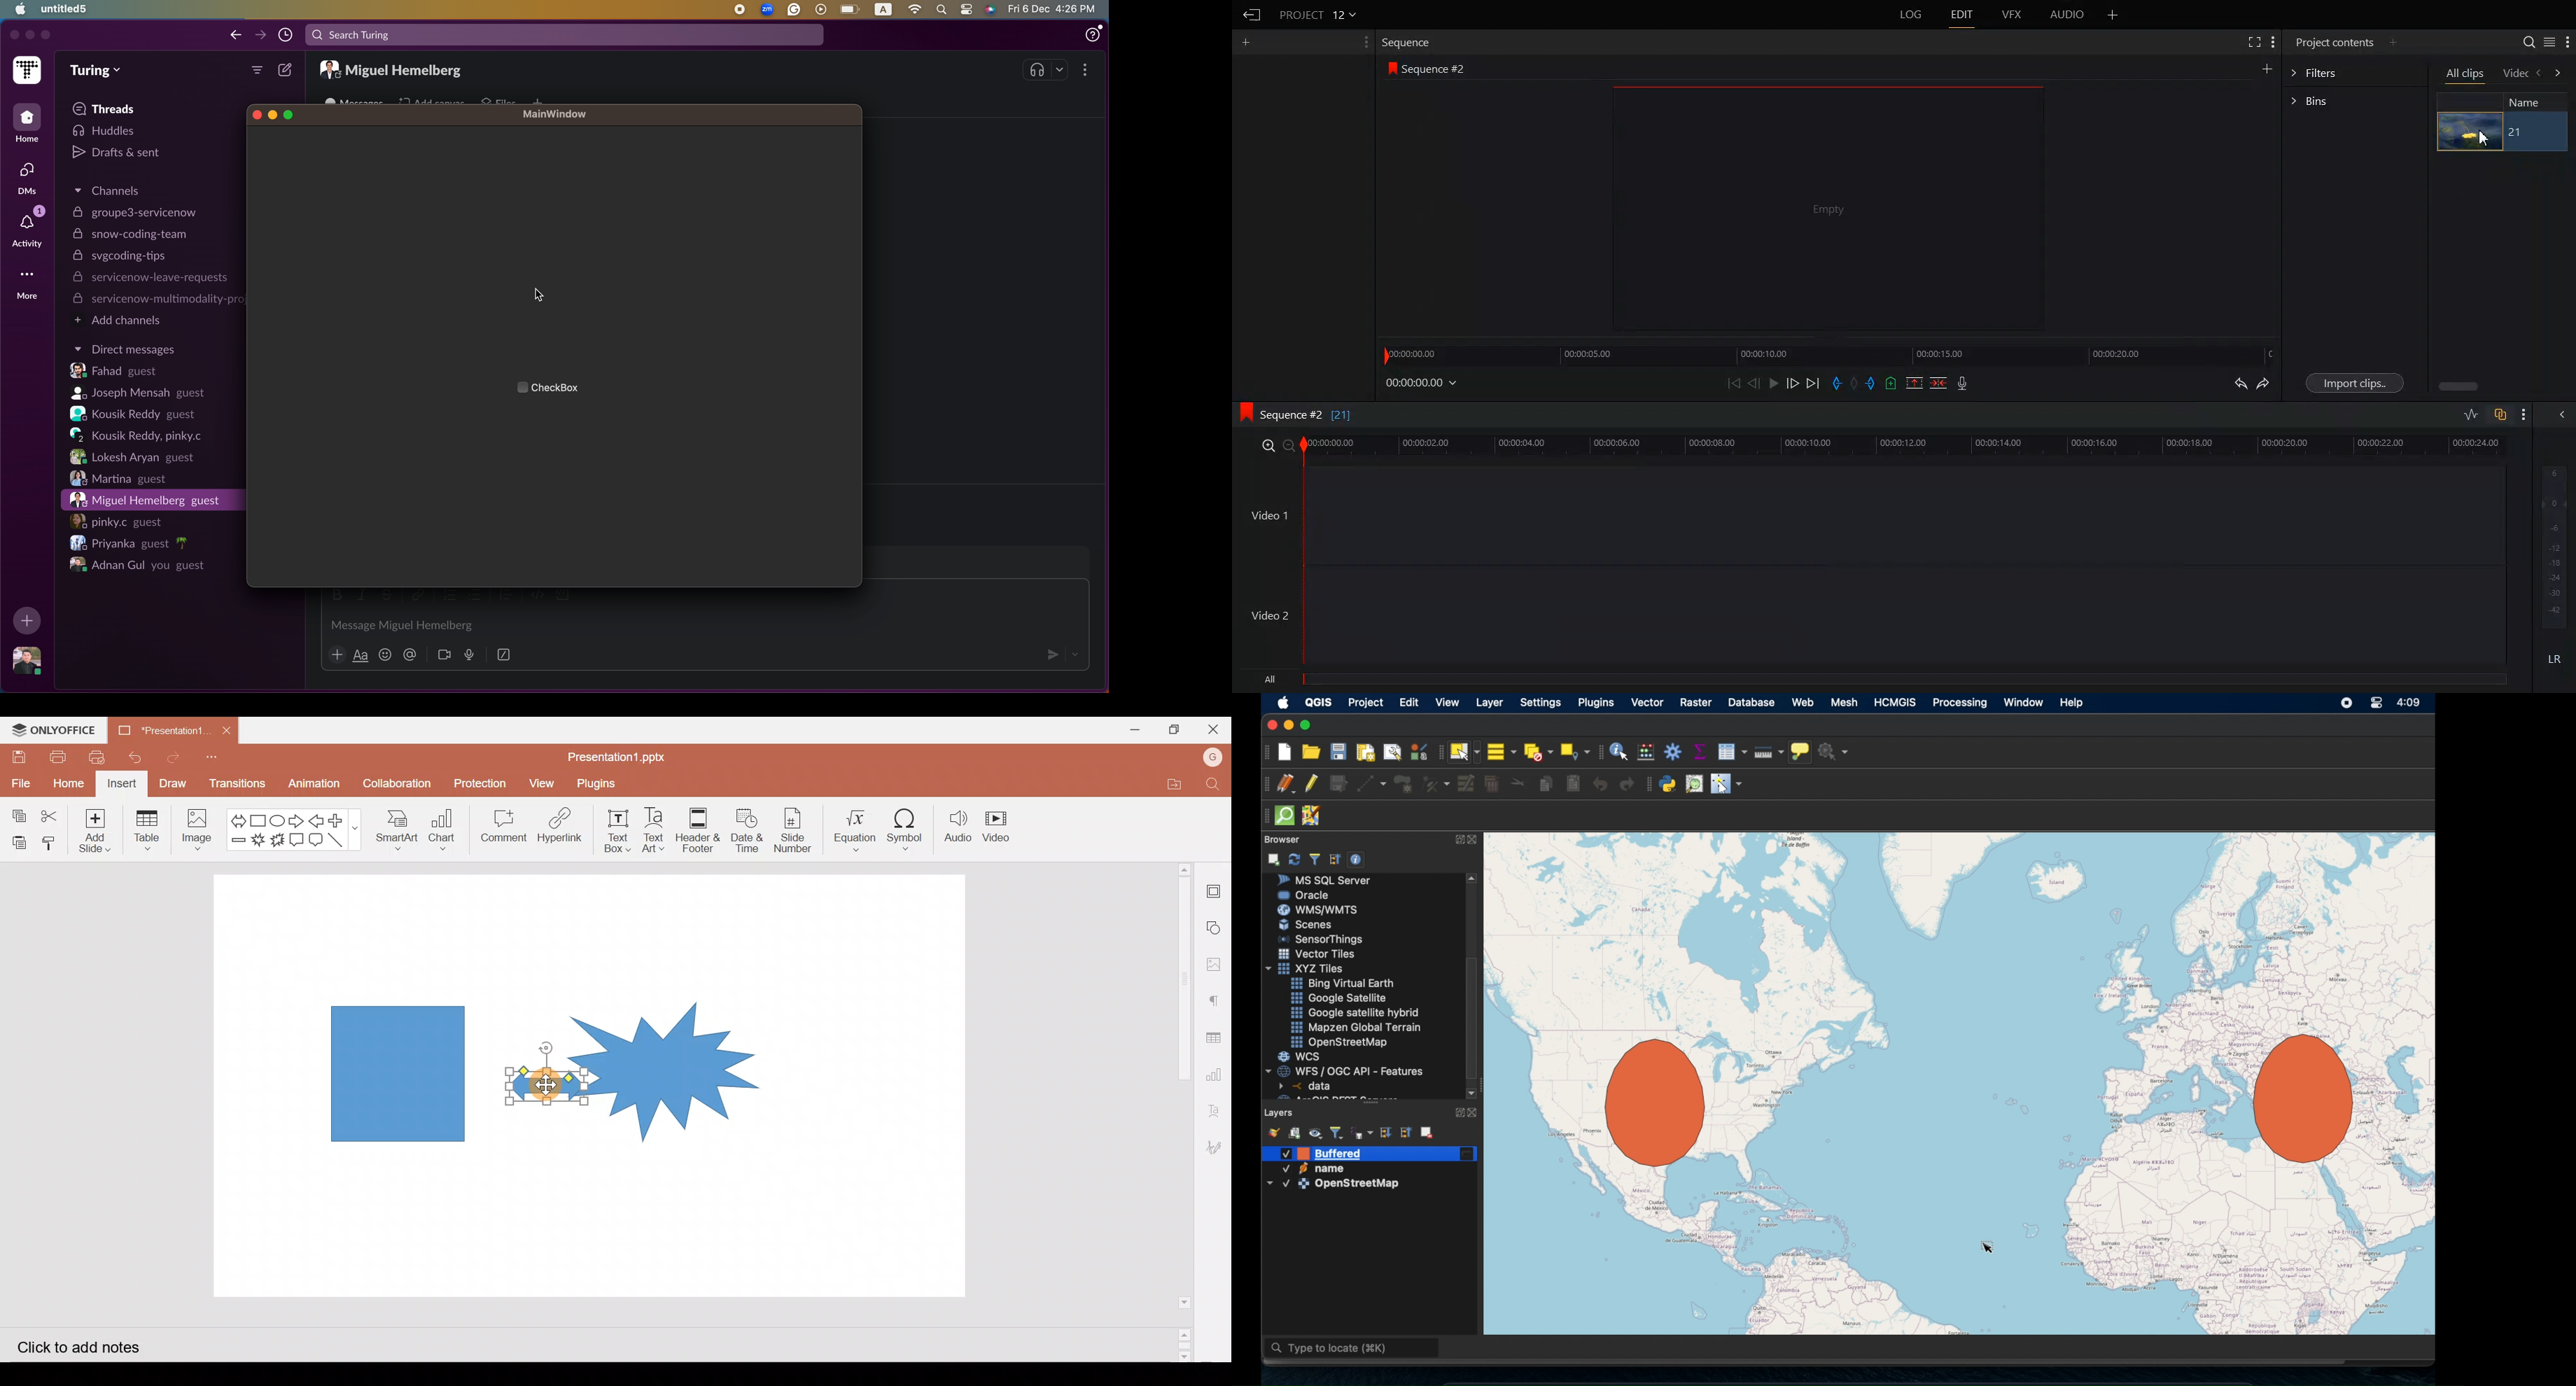  Describe the element at coordinates (1216, 964) in the screenshot. I see `Image settings` at that location.